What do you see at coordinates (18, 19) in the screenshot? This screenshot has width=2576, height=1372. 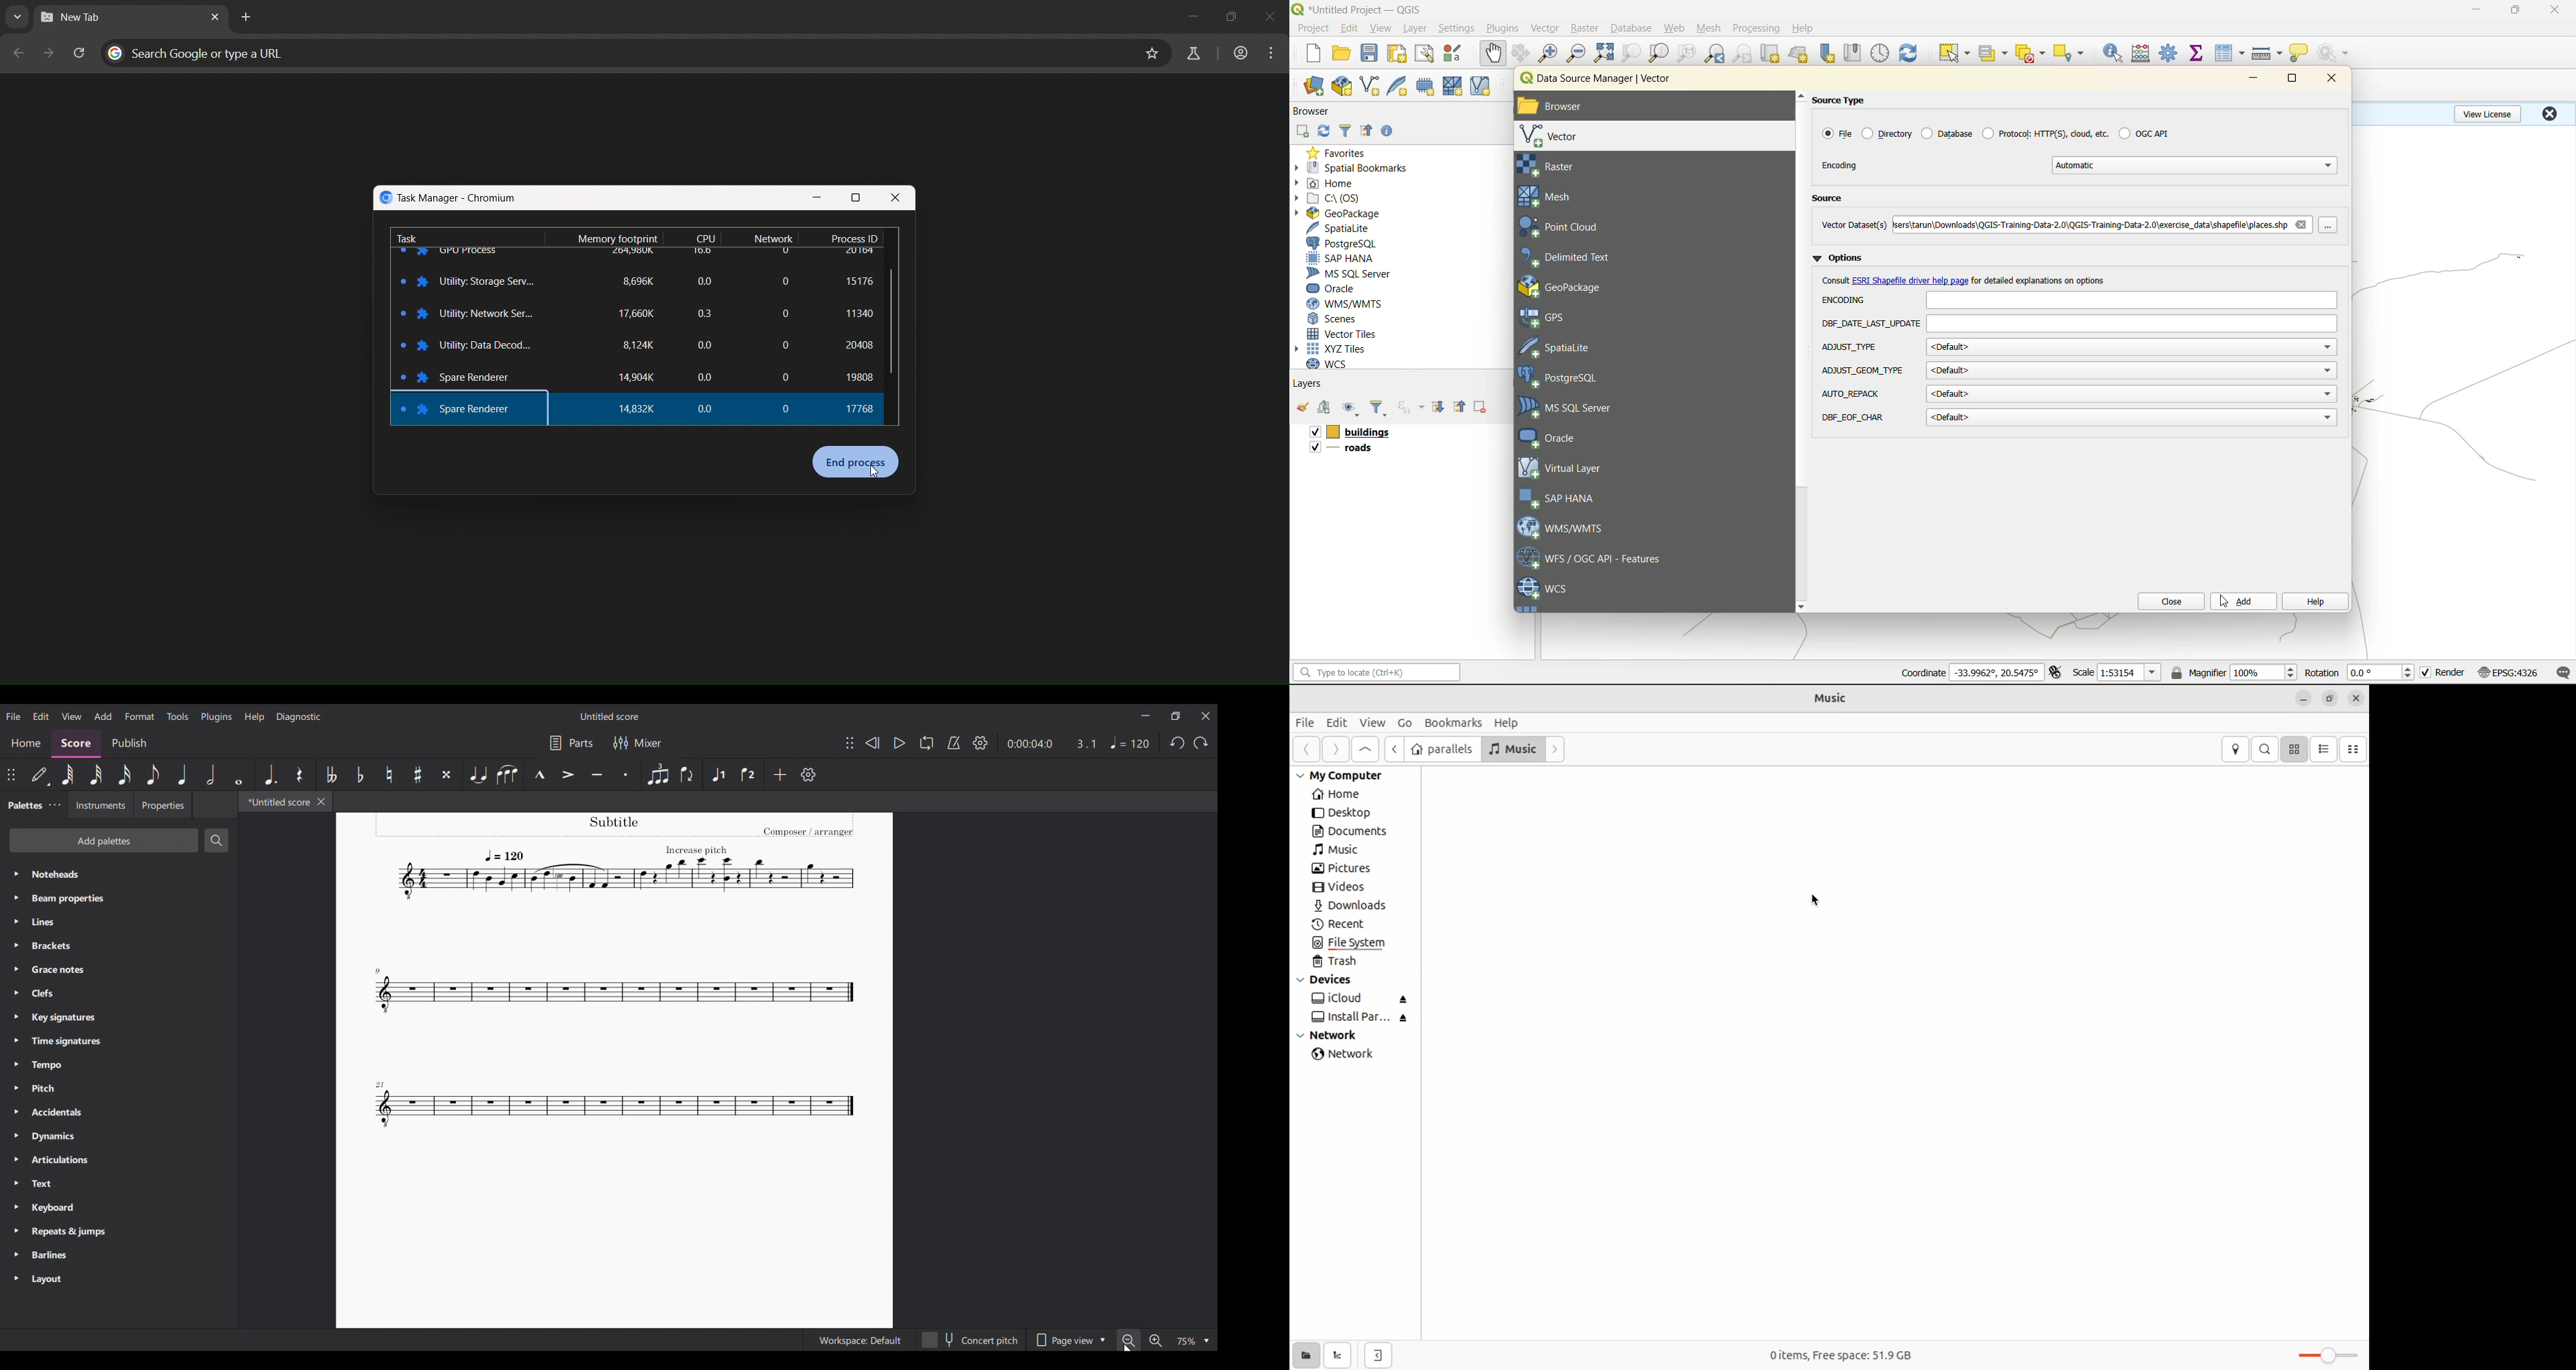 I see `search tab` at bounding box center [18, 19].